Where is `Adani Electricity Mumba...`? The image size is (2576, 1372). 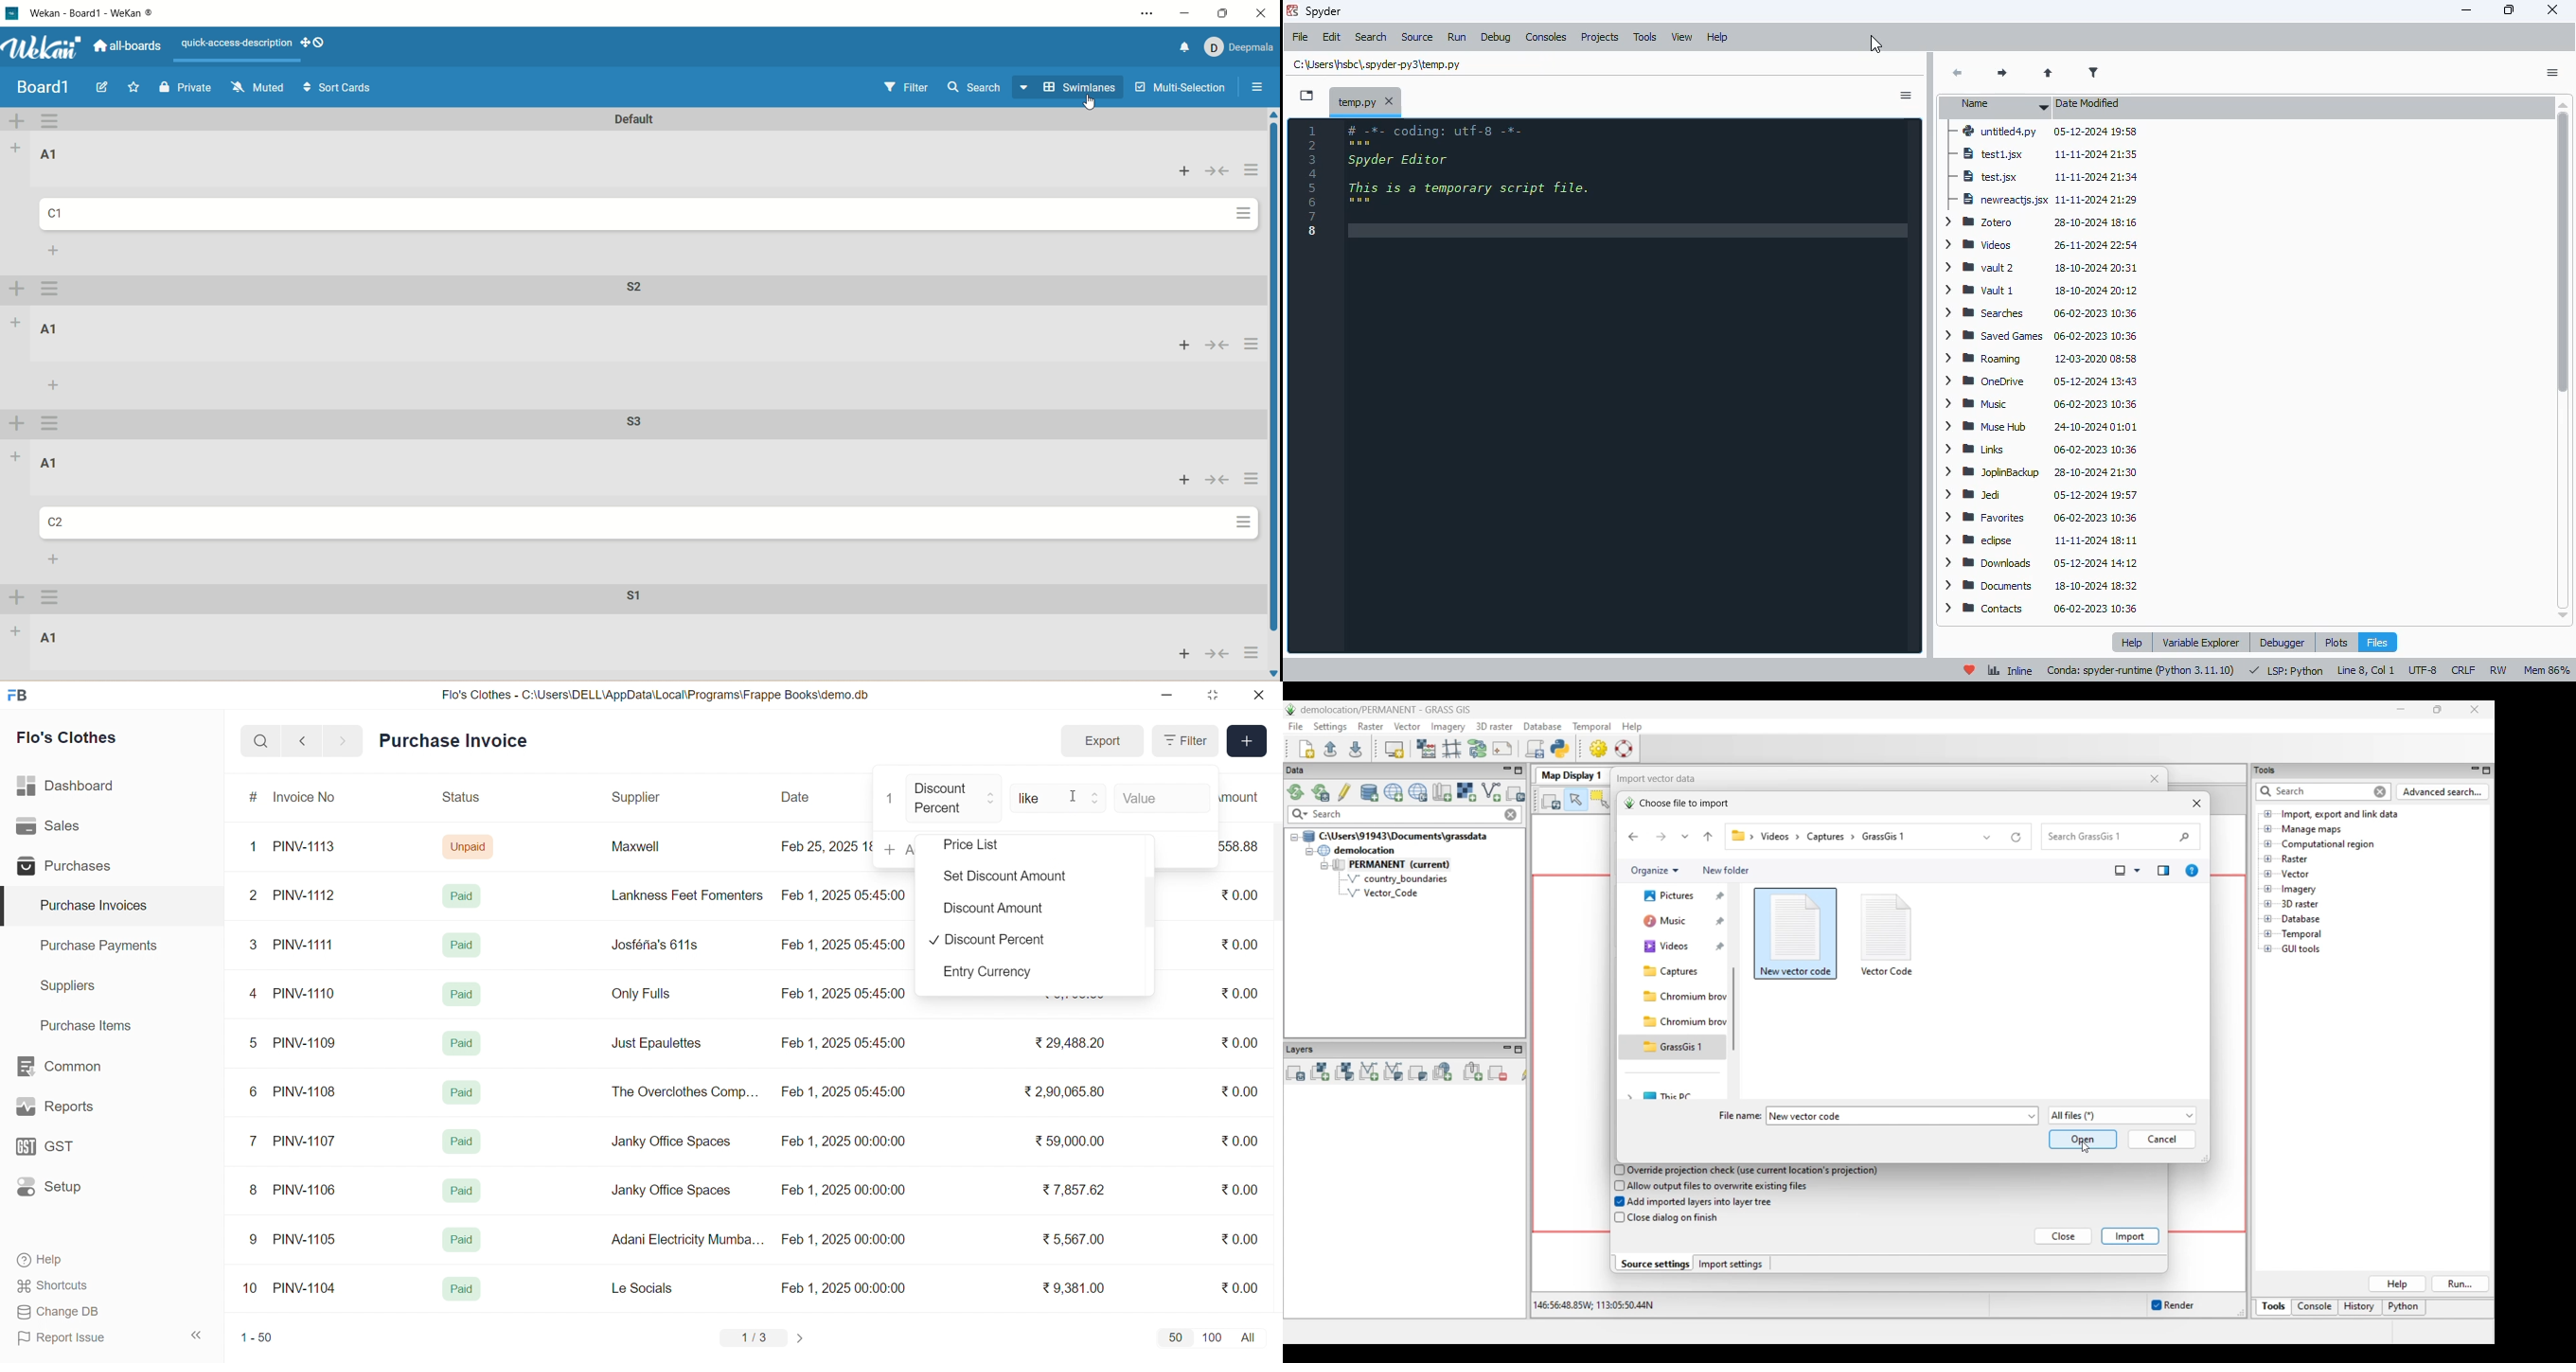
Adani Electricity Mumba... is located at coordinates (689, 1240).